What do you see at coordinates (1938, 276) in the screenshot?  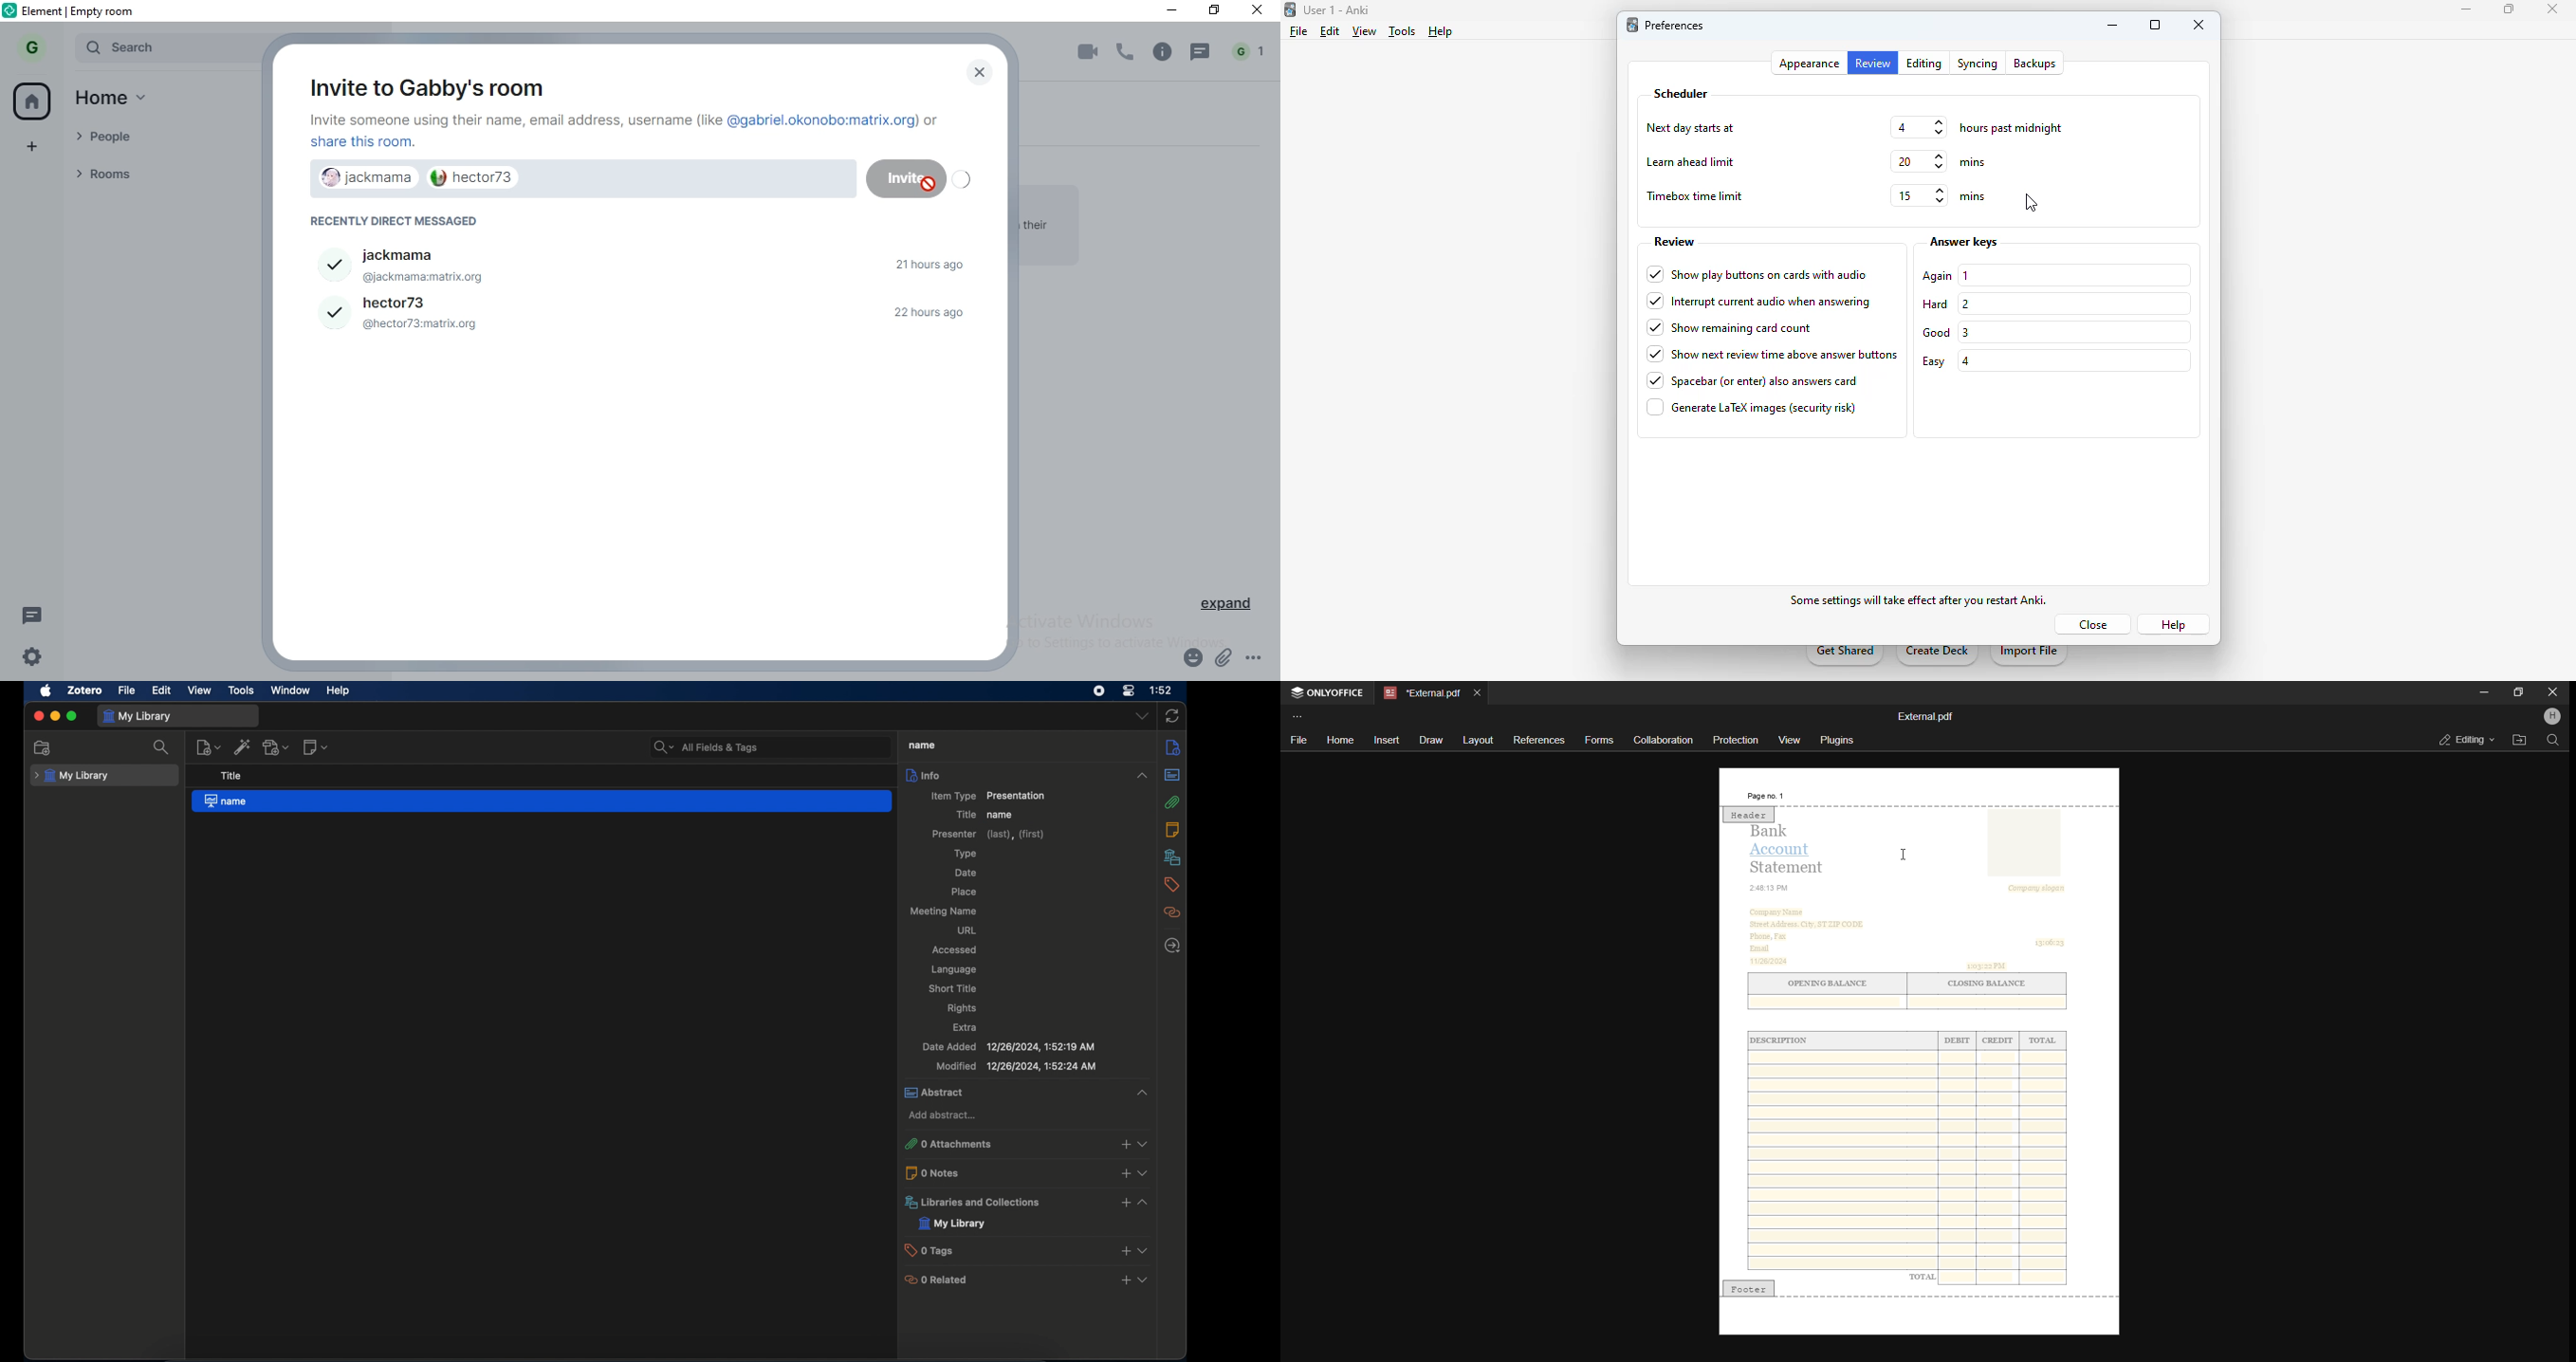 I see `again` at bounding box center [1938, 276].